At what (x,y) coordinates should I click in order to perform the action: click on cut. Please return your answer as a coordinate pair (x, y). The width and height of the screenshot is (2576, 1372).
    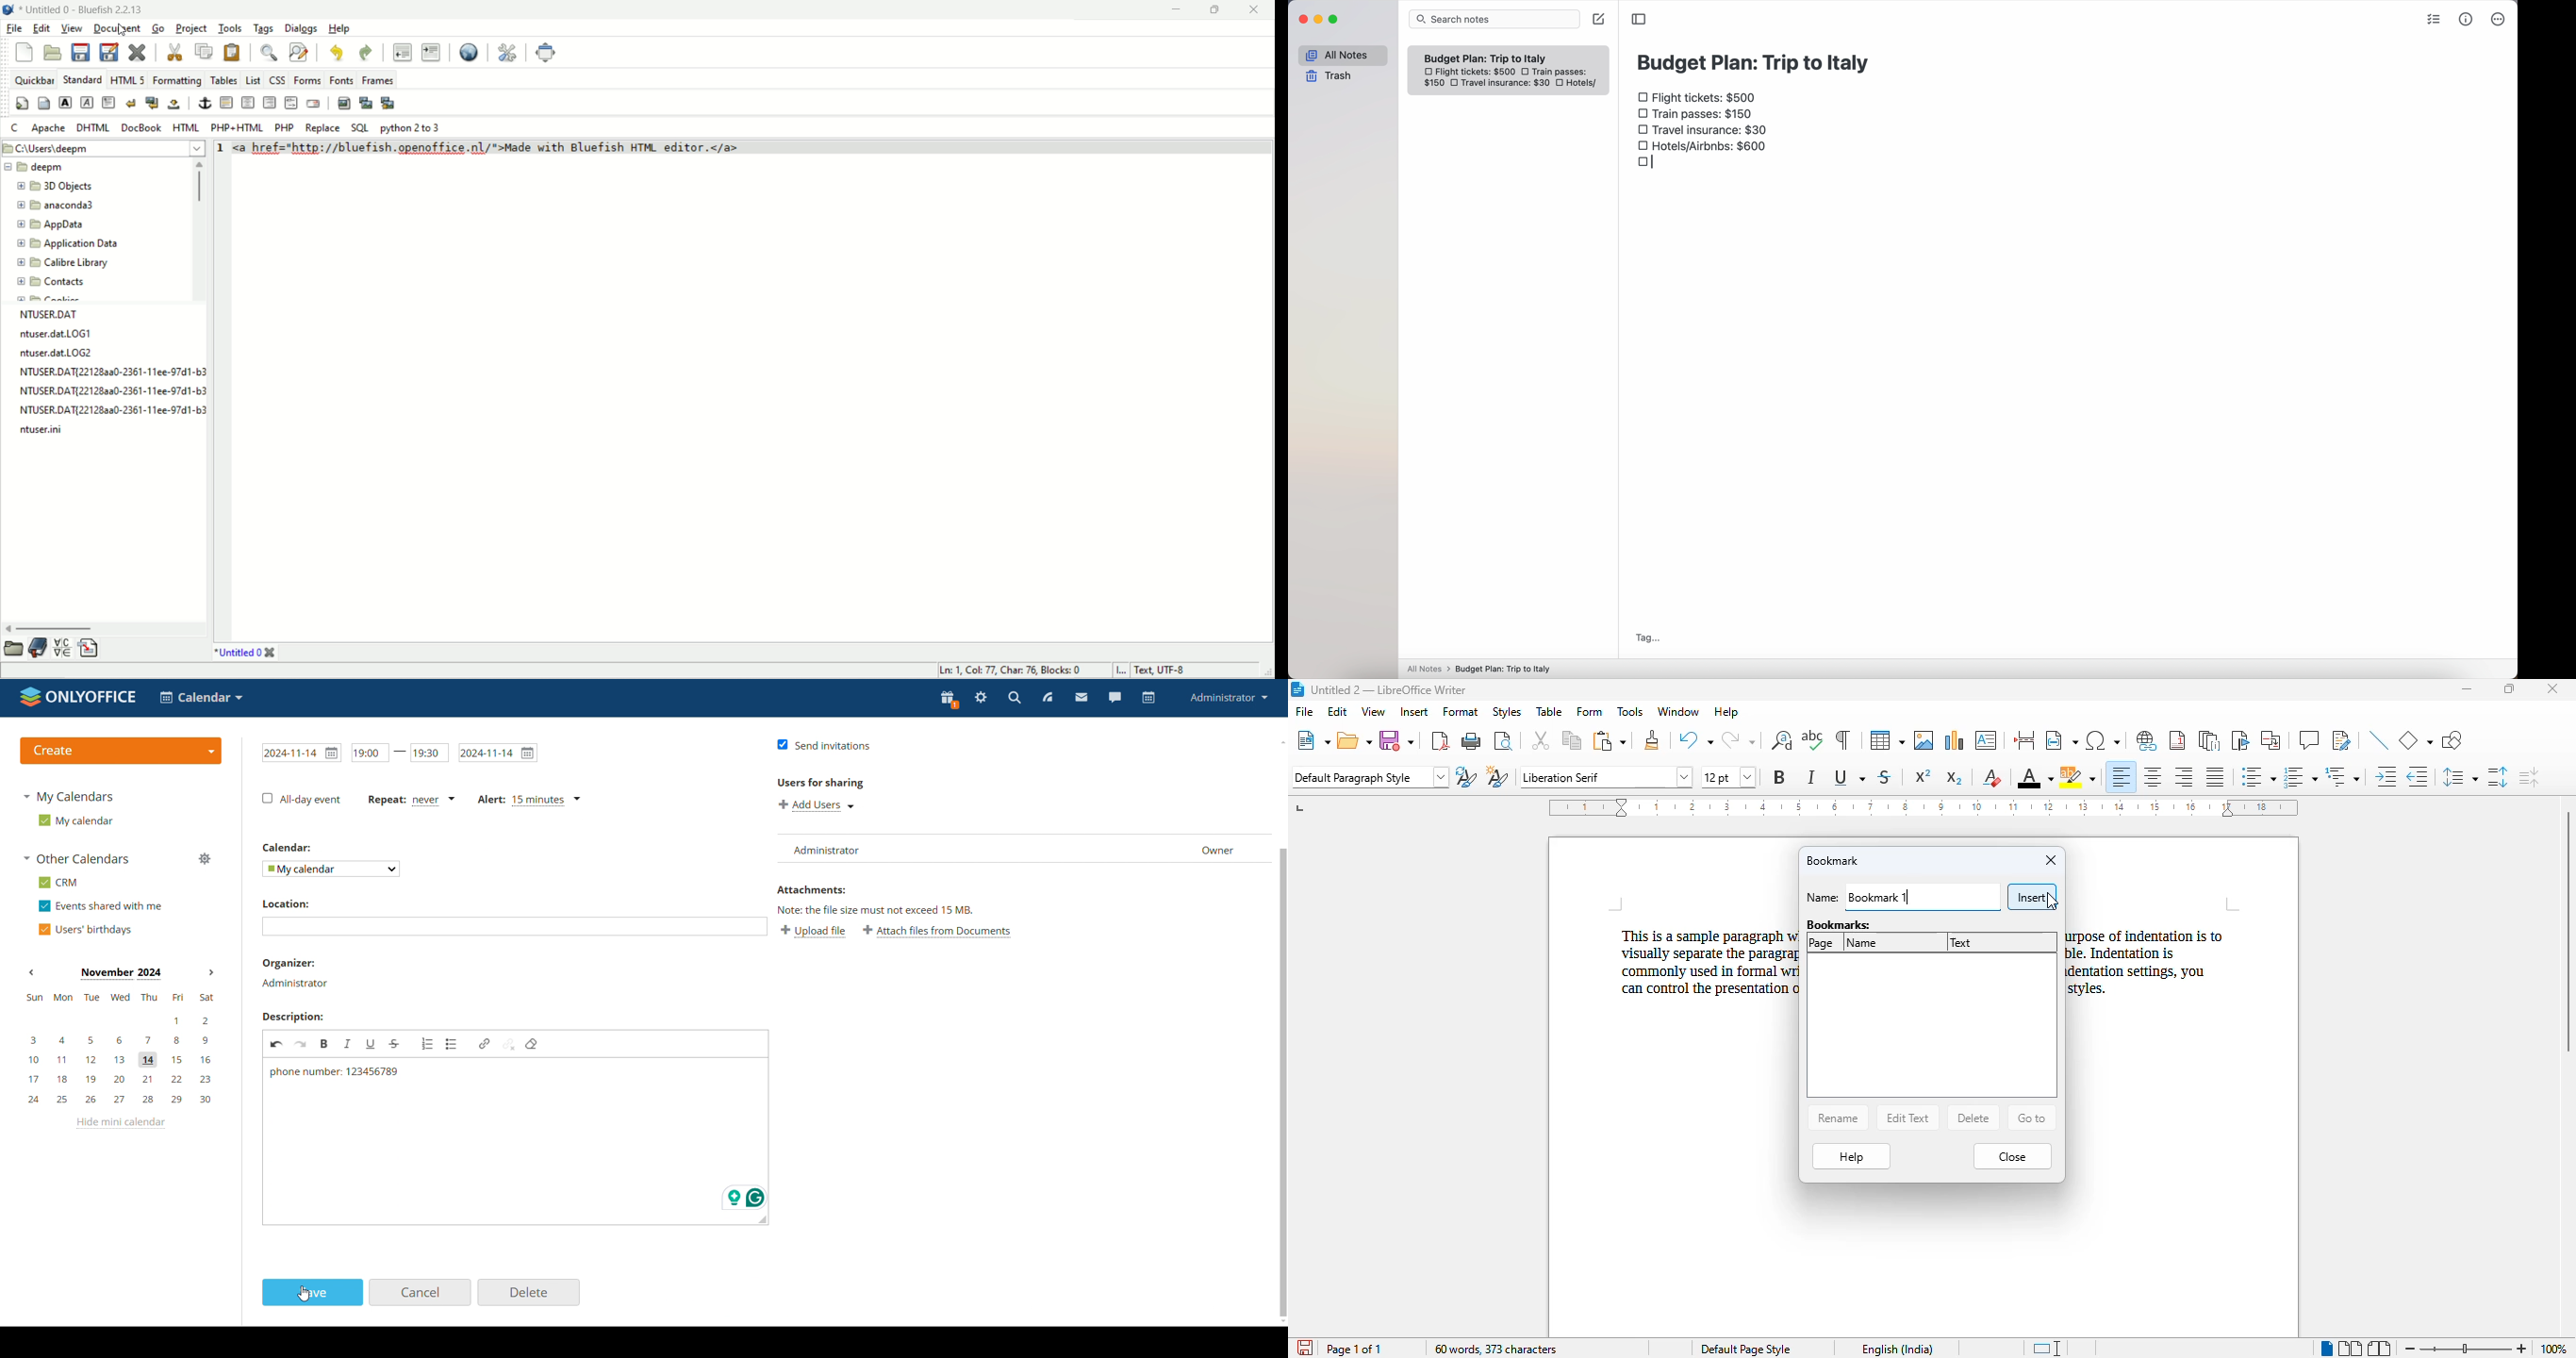
    Looking at the image, I should click on (173, 53).